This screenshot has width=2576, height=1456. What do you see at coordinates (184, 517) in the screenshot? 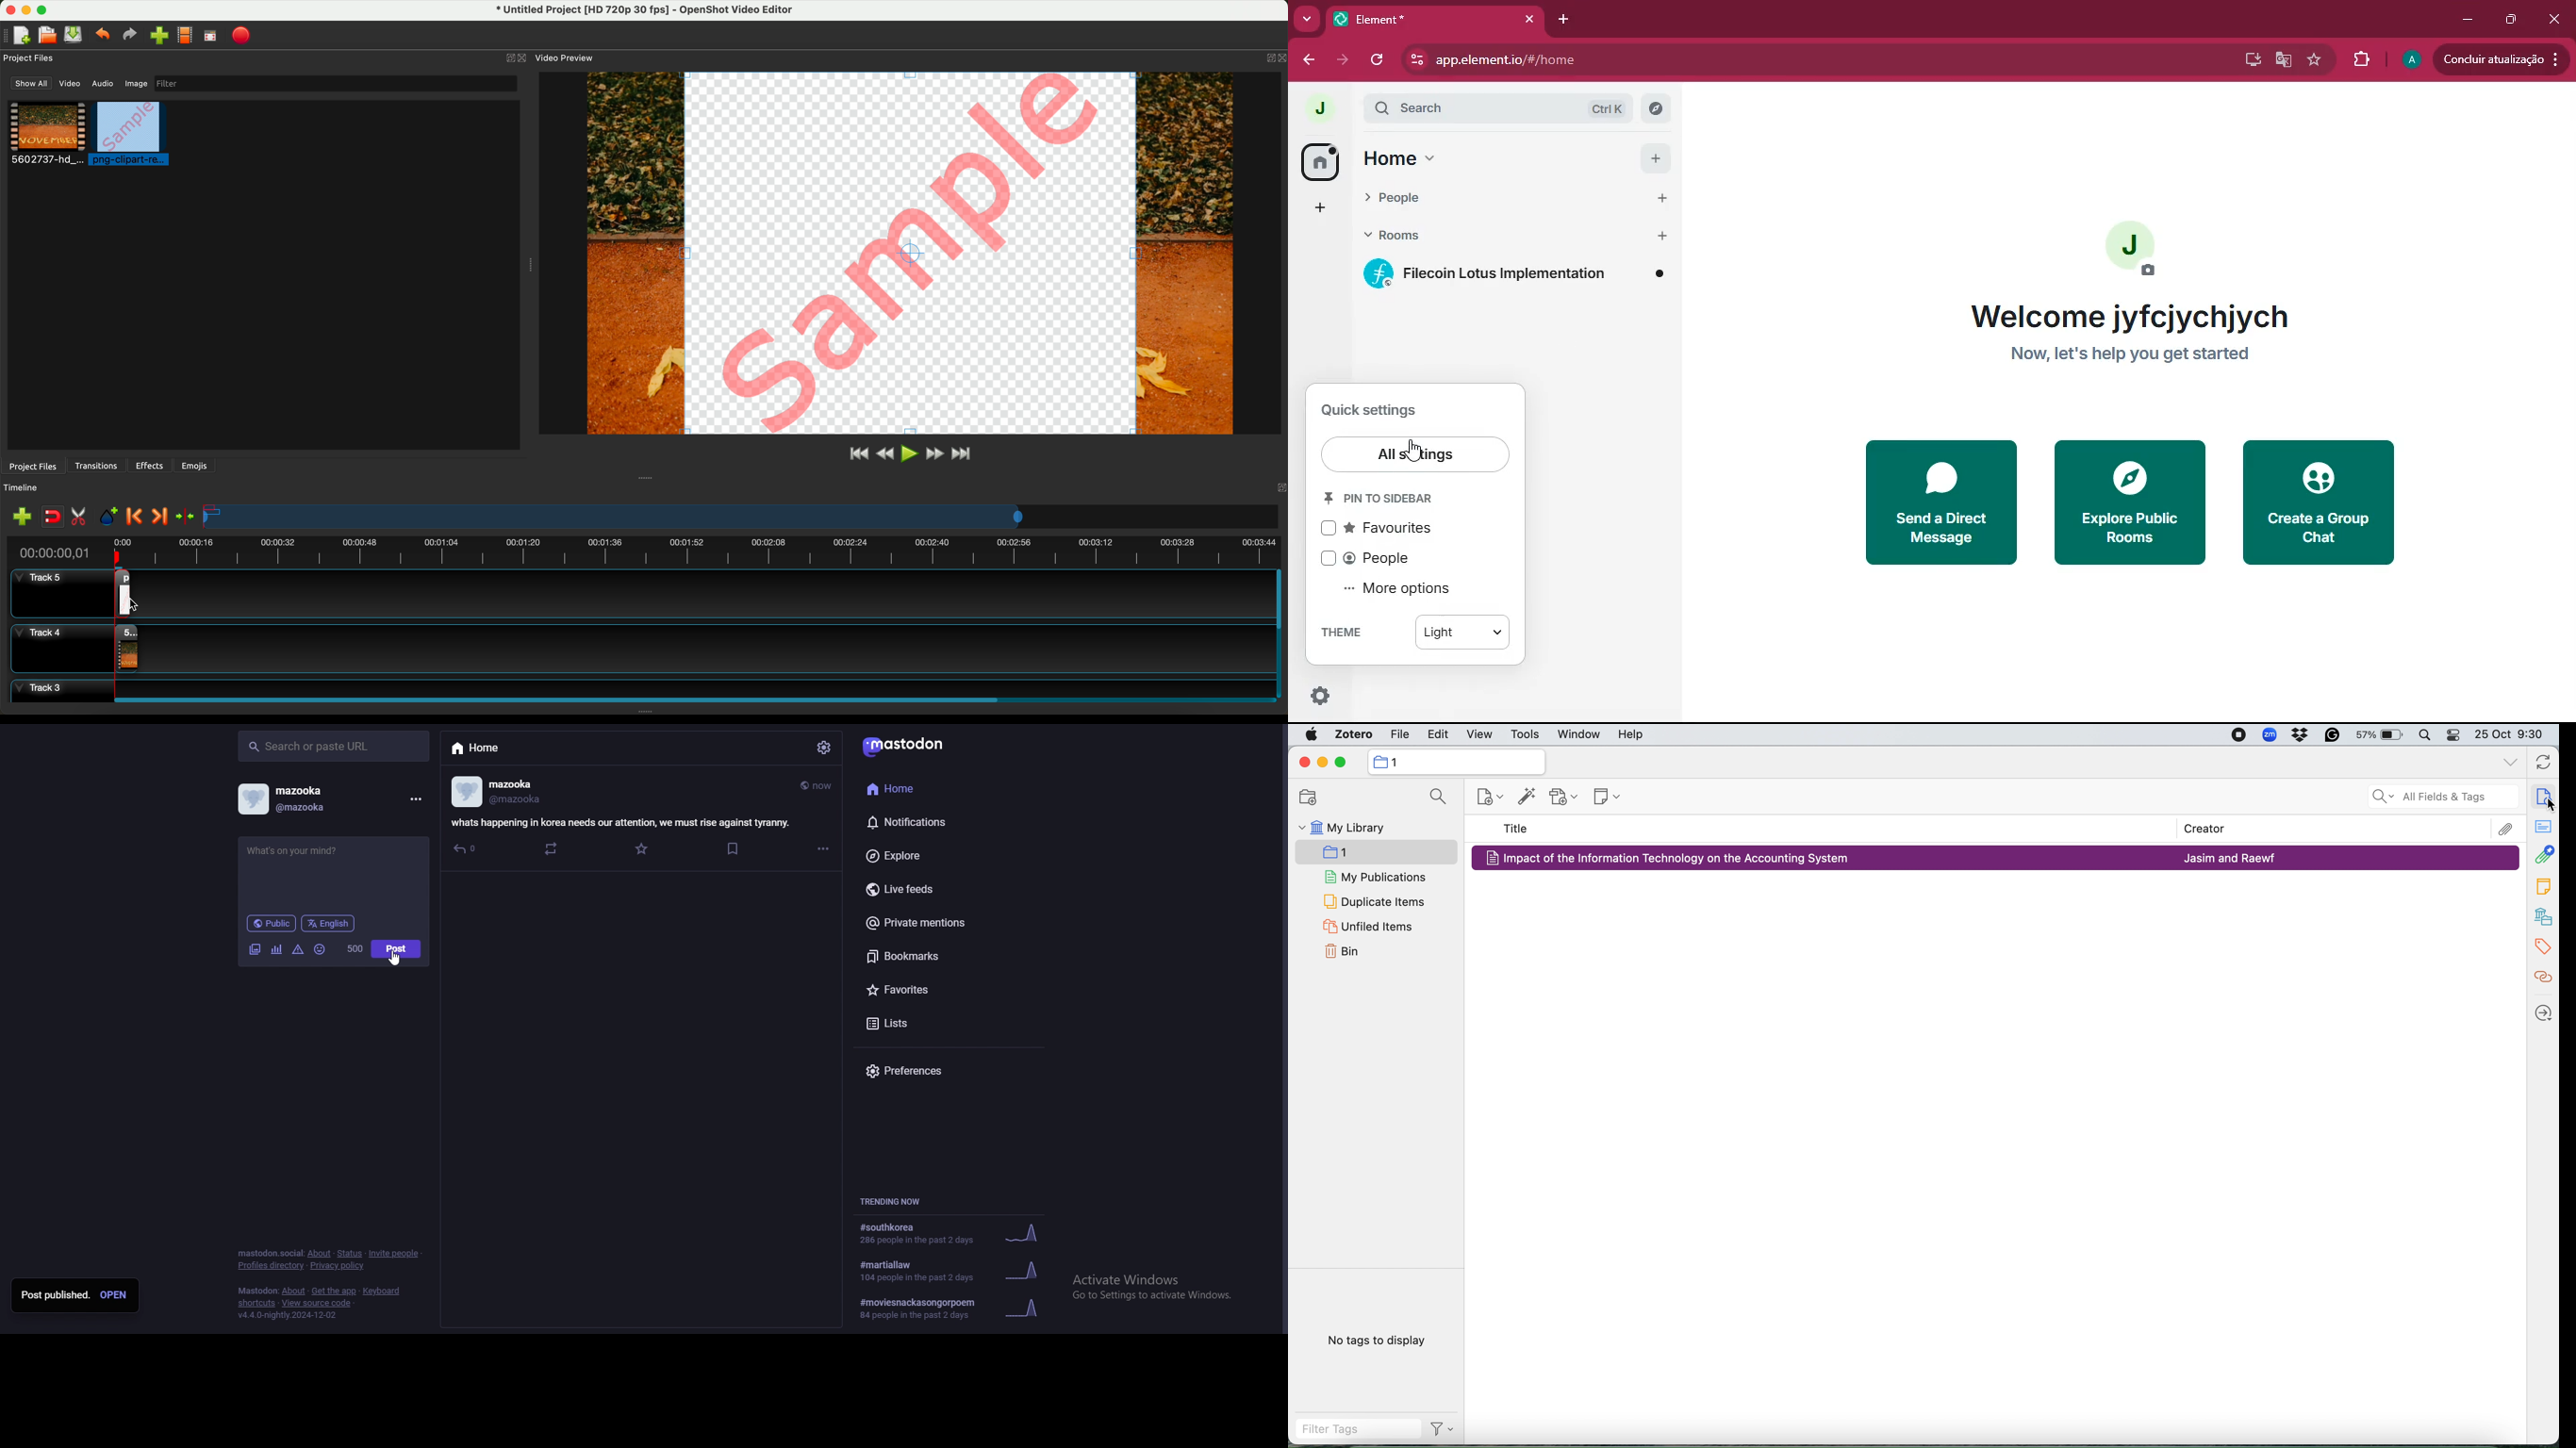
I see `center the timeline on the playhead` at bounding box center [184, 517].